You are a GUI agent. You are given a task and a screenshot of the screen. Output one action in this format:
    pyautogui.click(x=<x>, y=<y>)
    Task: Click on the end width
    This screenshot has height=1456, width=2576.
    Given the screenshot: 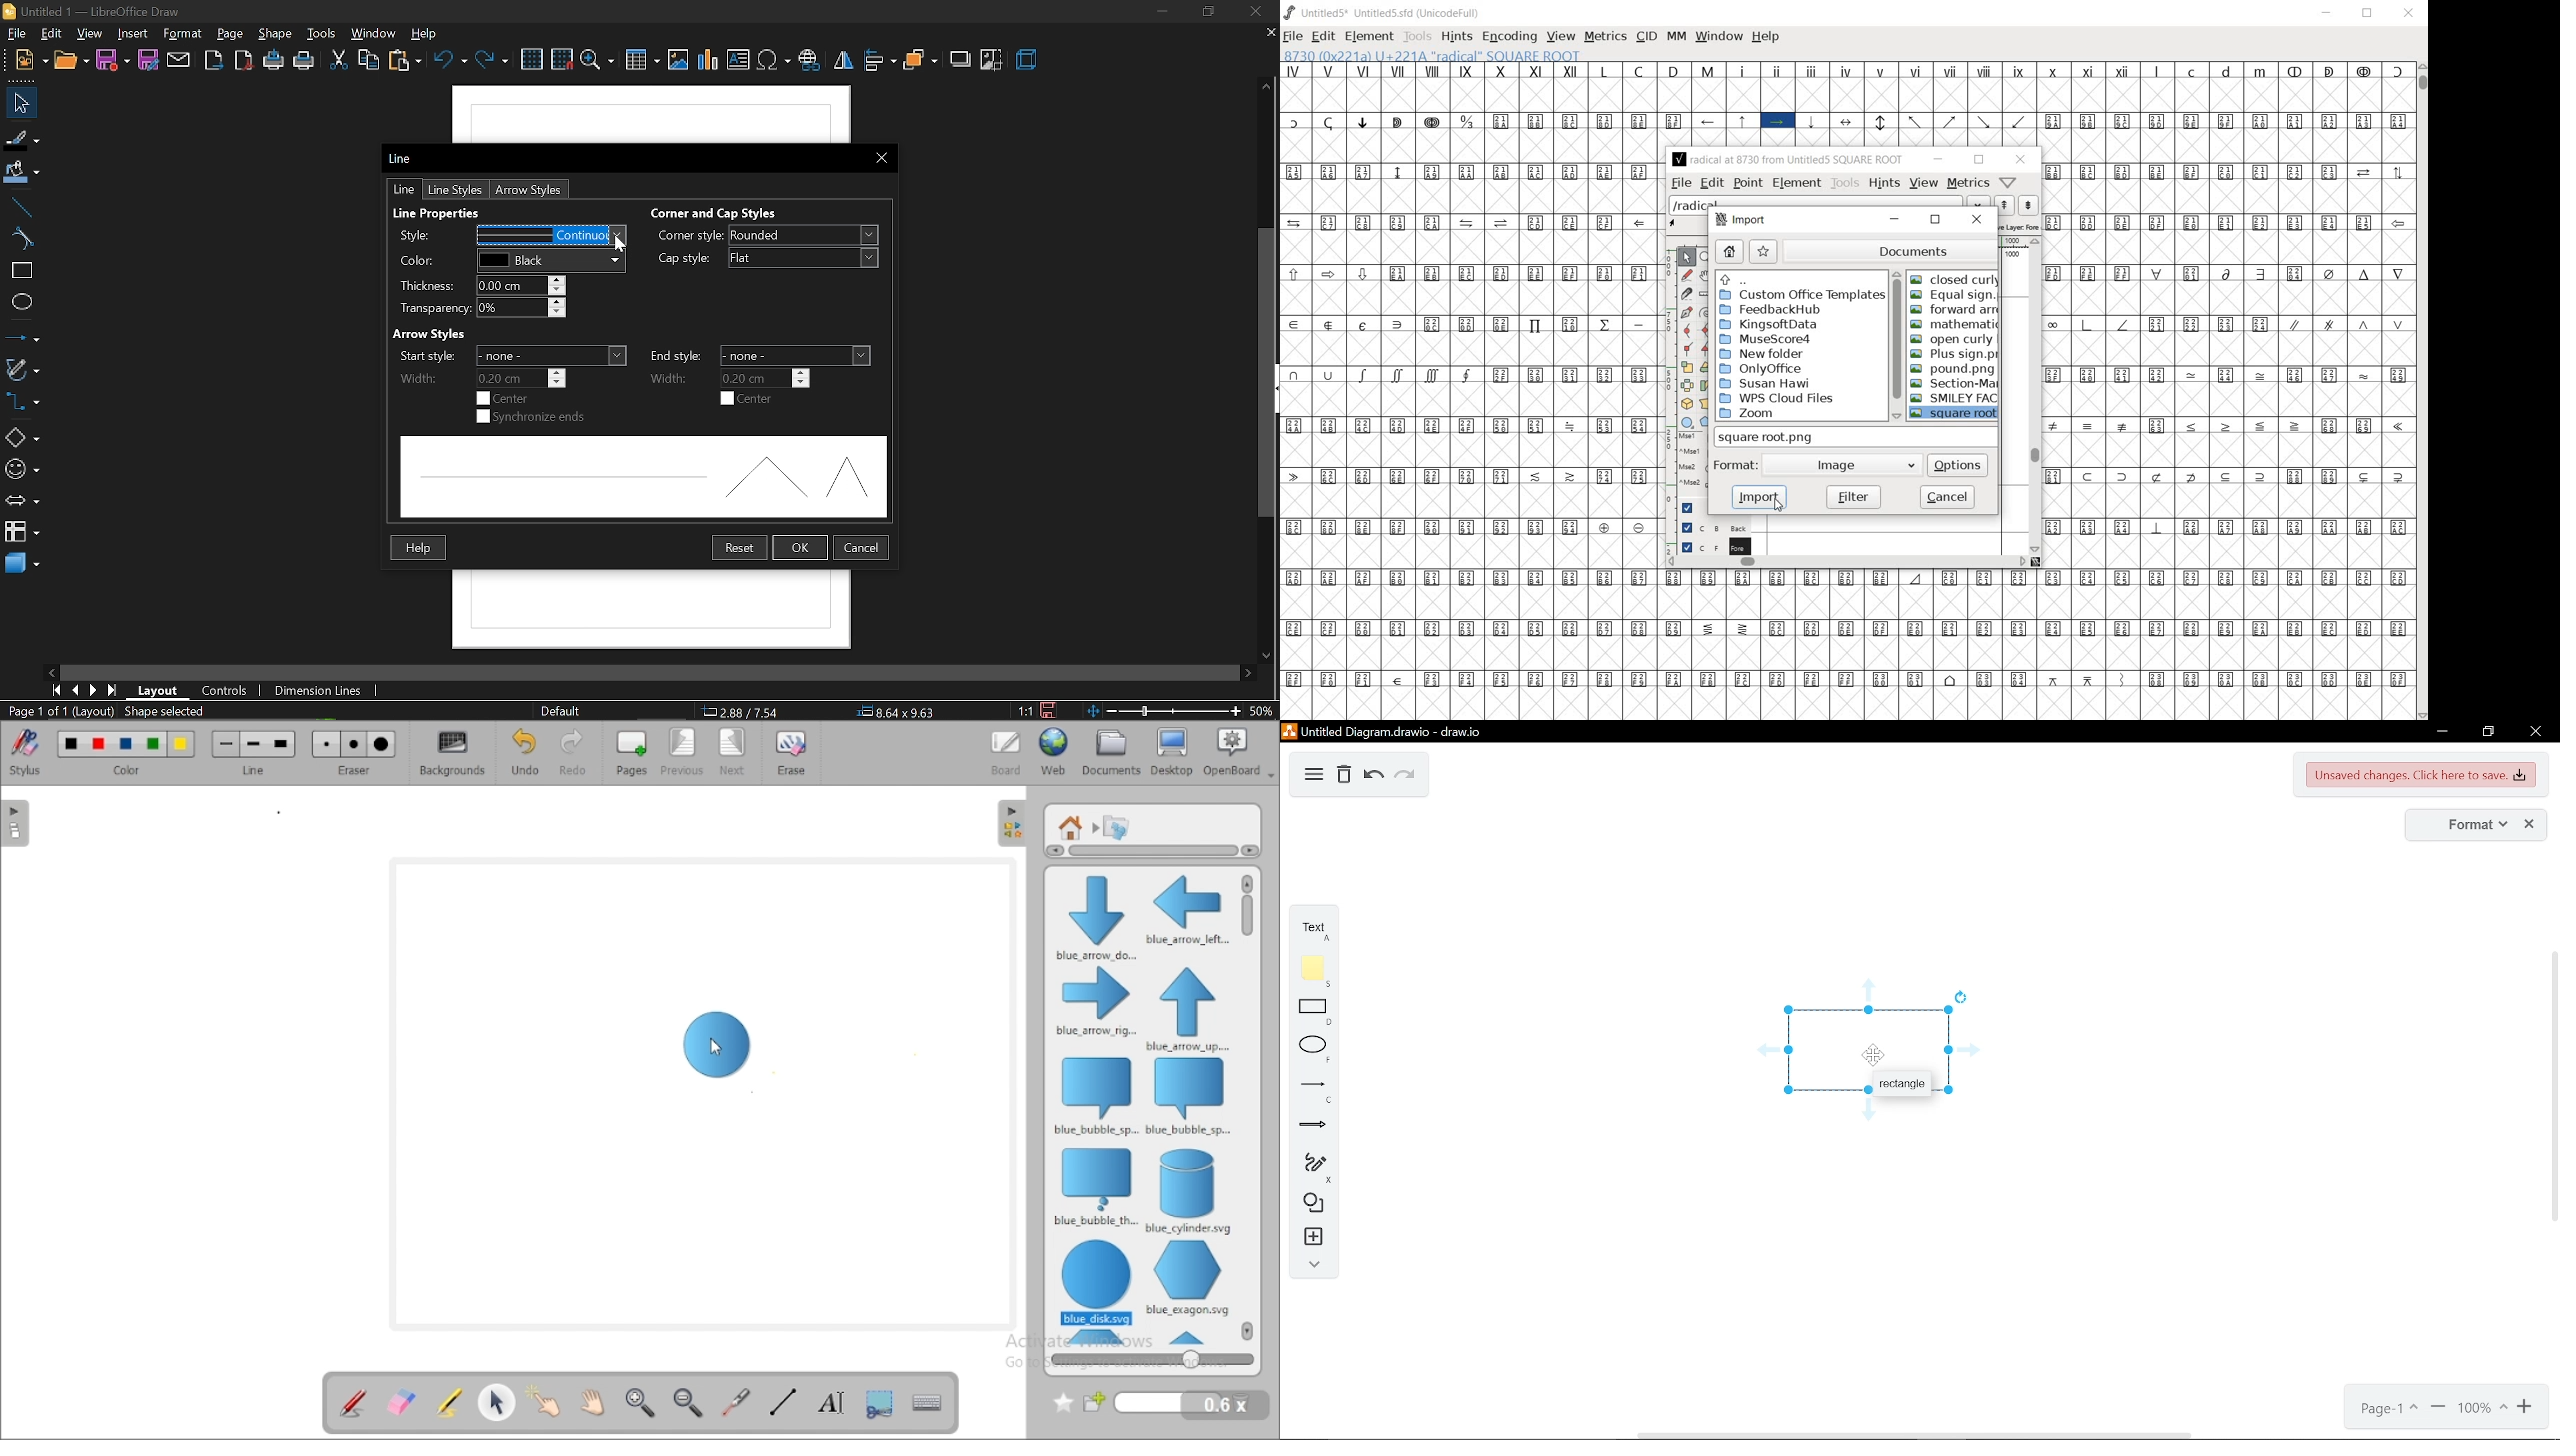 What is the action you would take?
    pyautogui.click(x=726, y=377)
    